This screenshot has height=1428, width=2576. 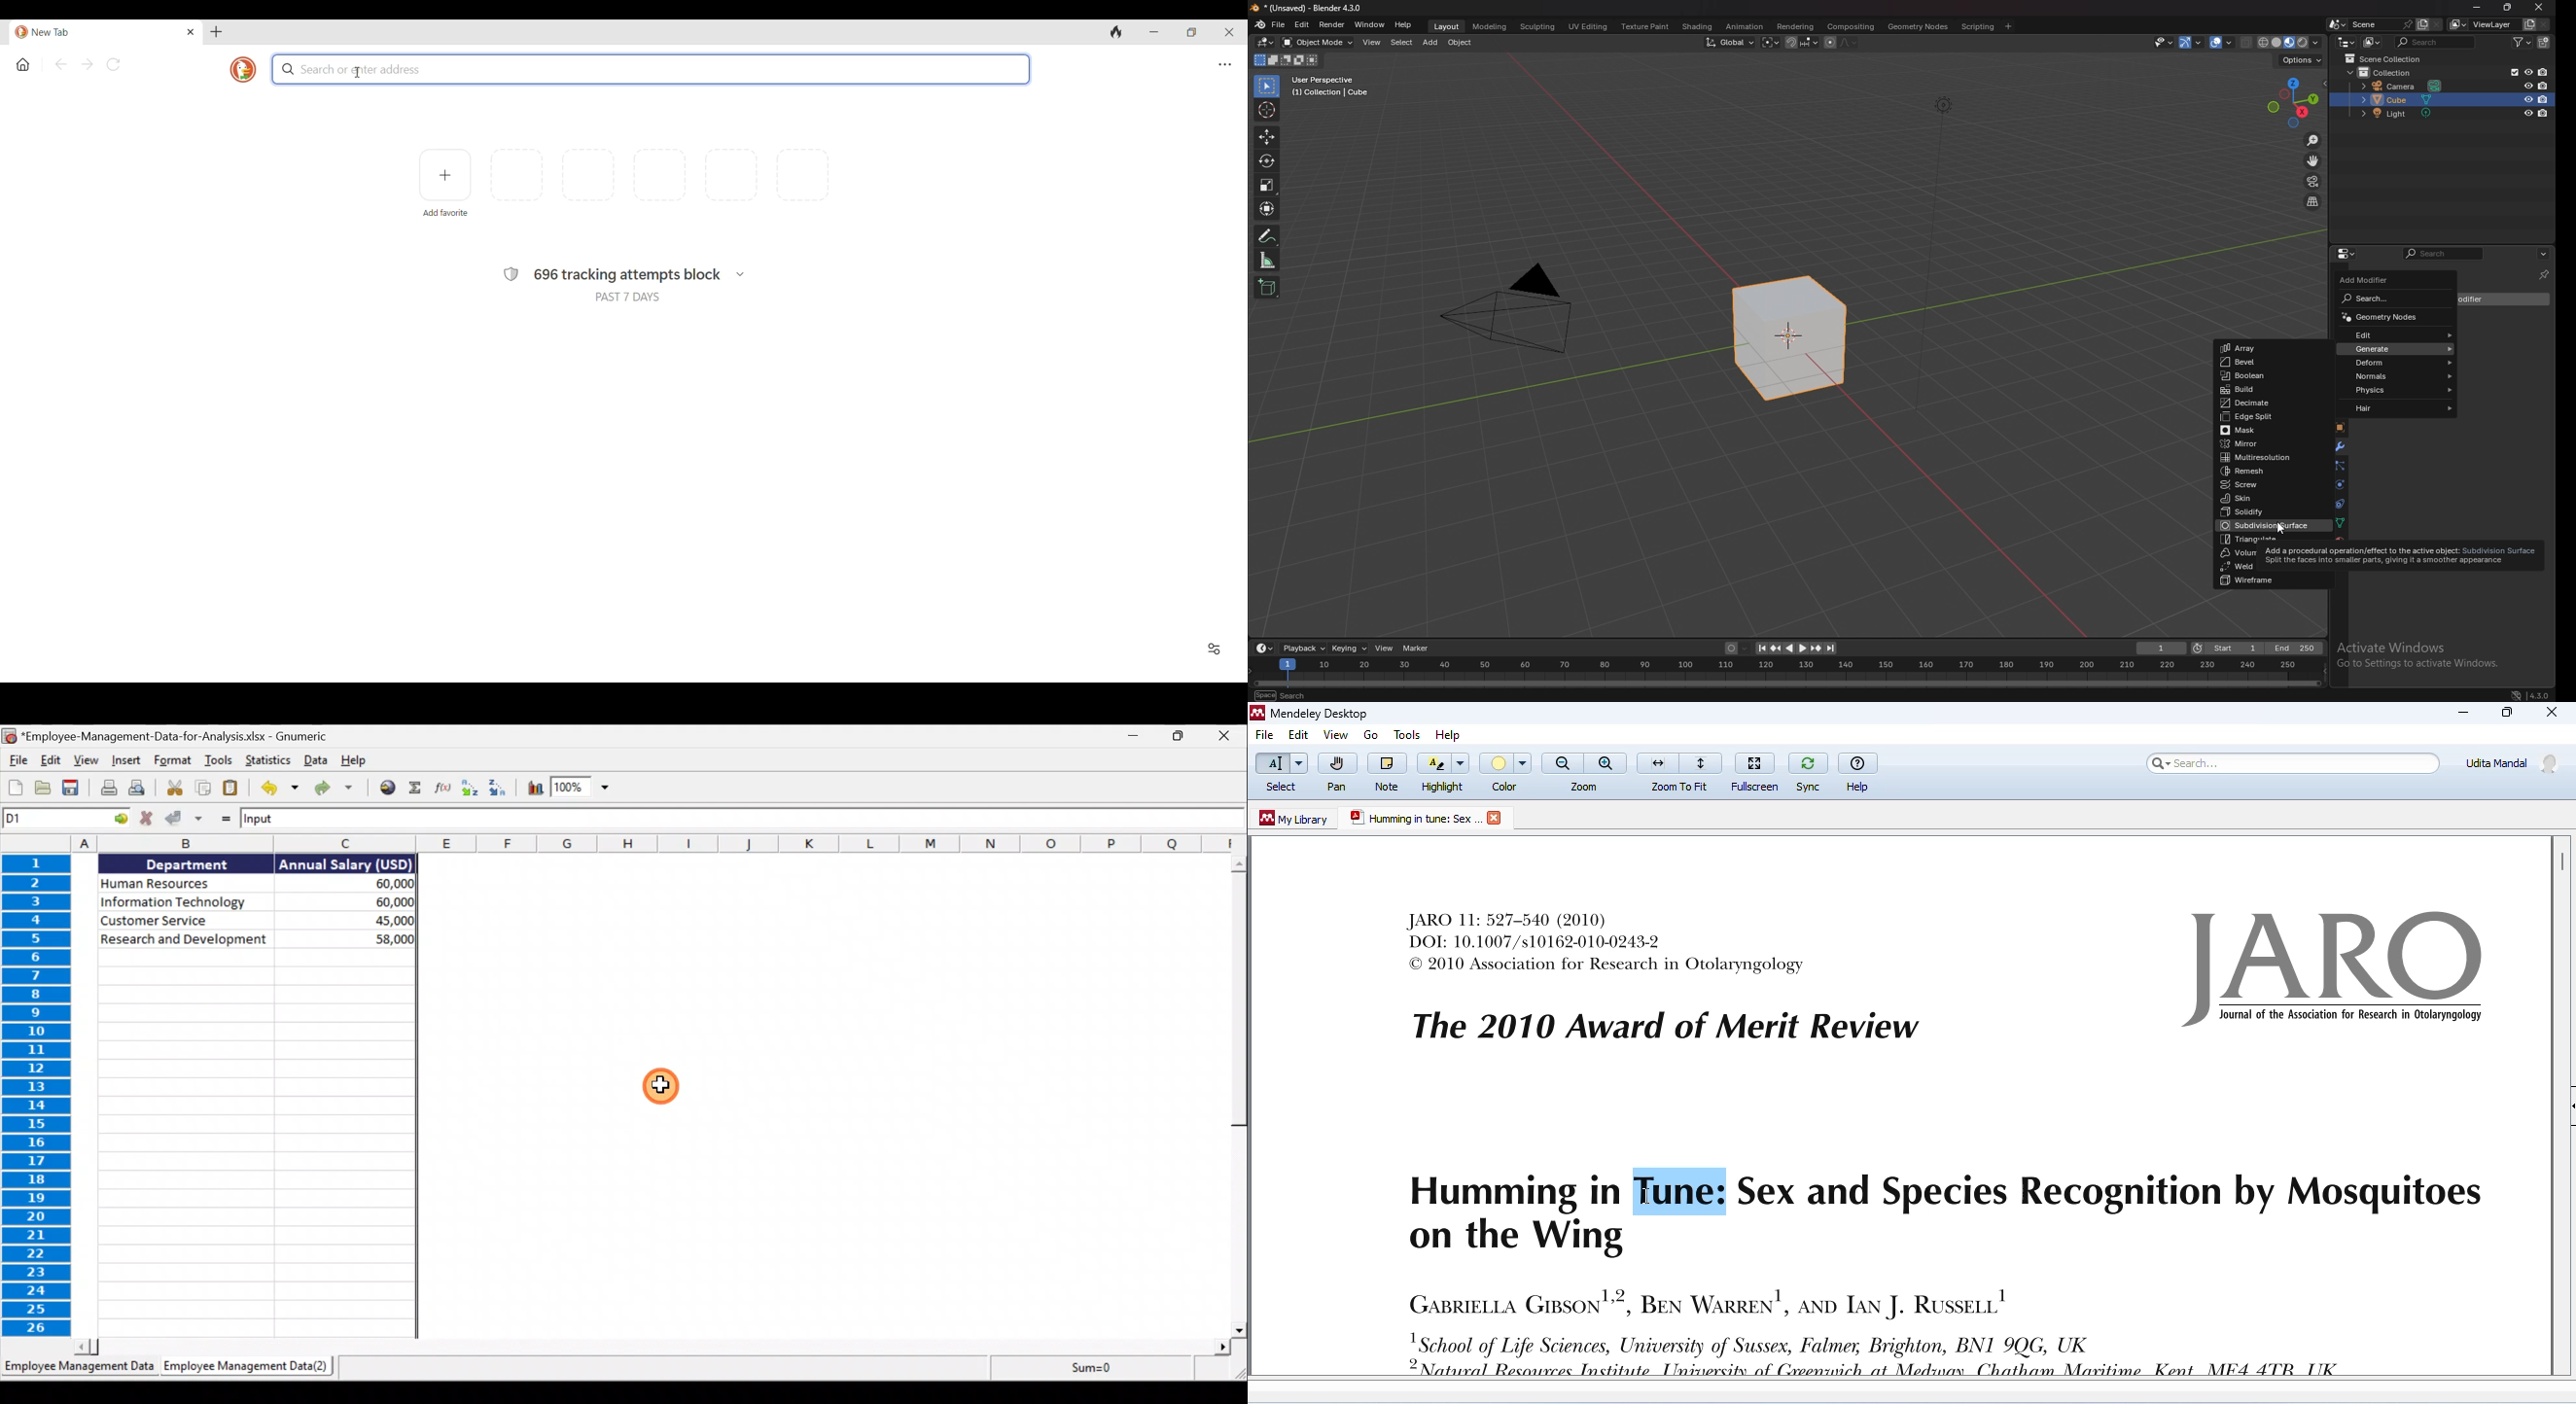 I want to click on Paste clipboard, so click(x=235, y=787).